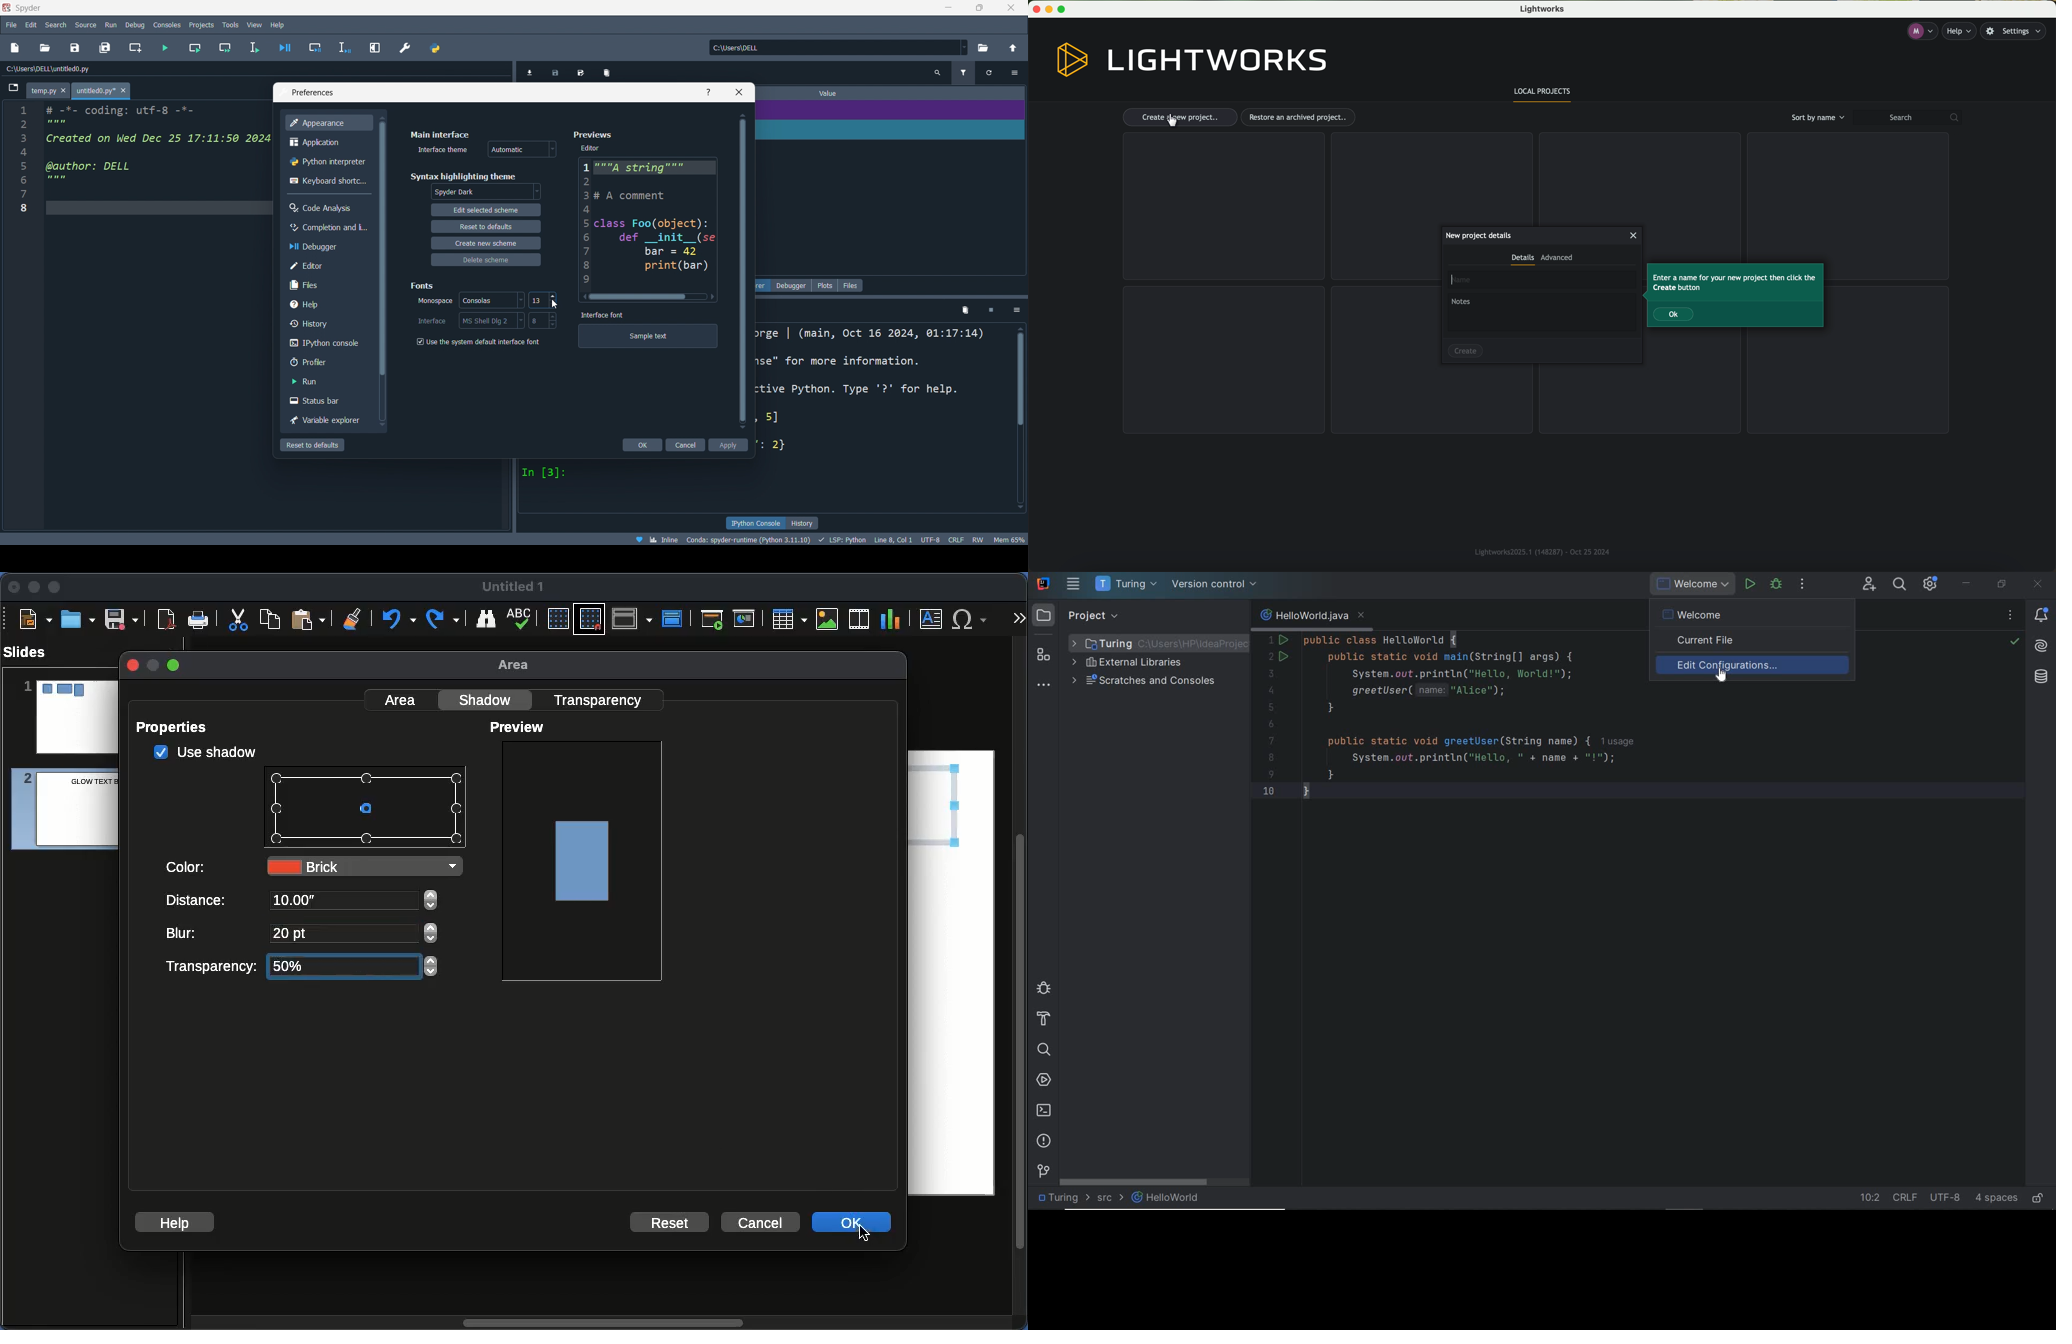 The height and width of the screenshot is (1344, 2072). What do you see at coordinates (436, 49) in the screenshot?
I see `python path manager` at bounding box center [436, 49].